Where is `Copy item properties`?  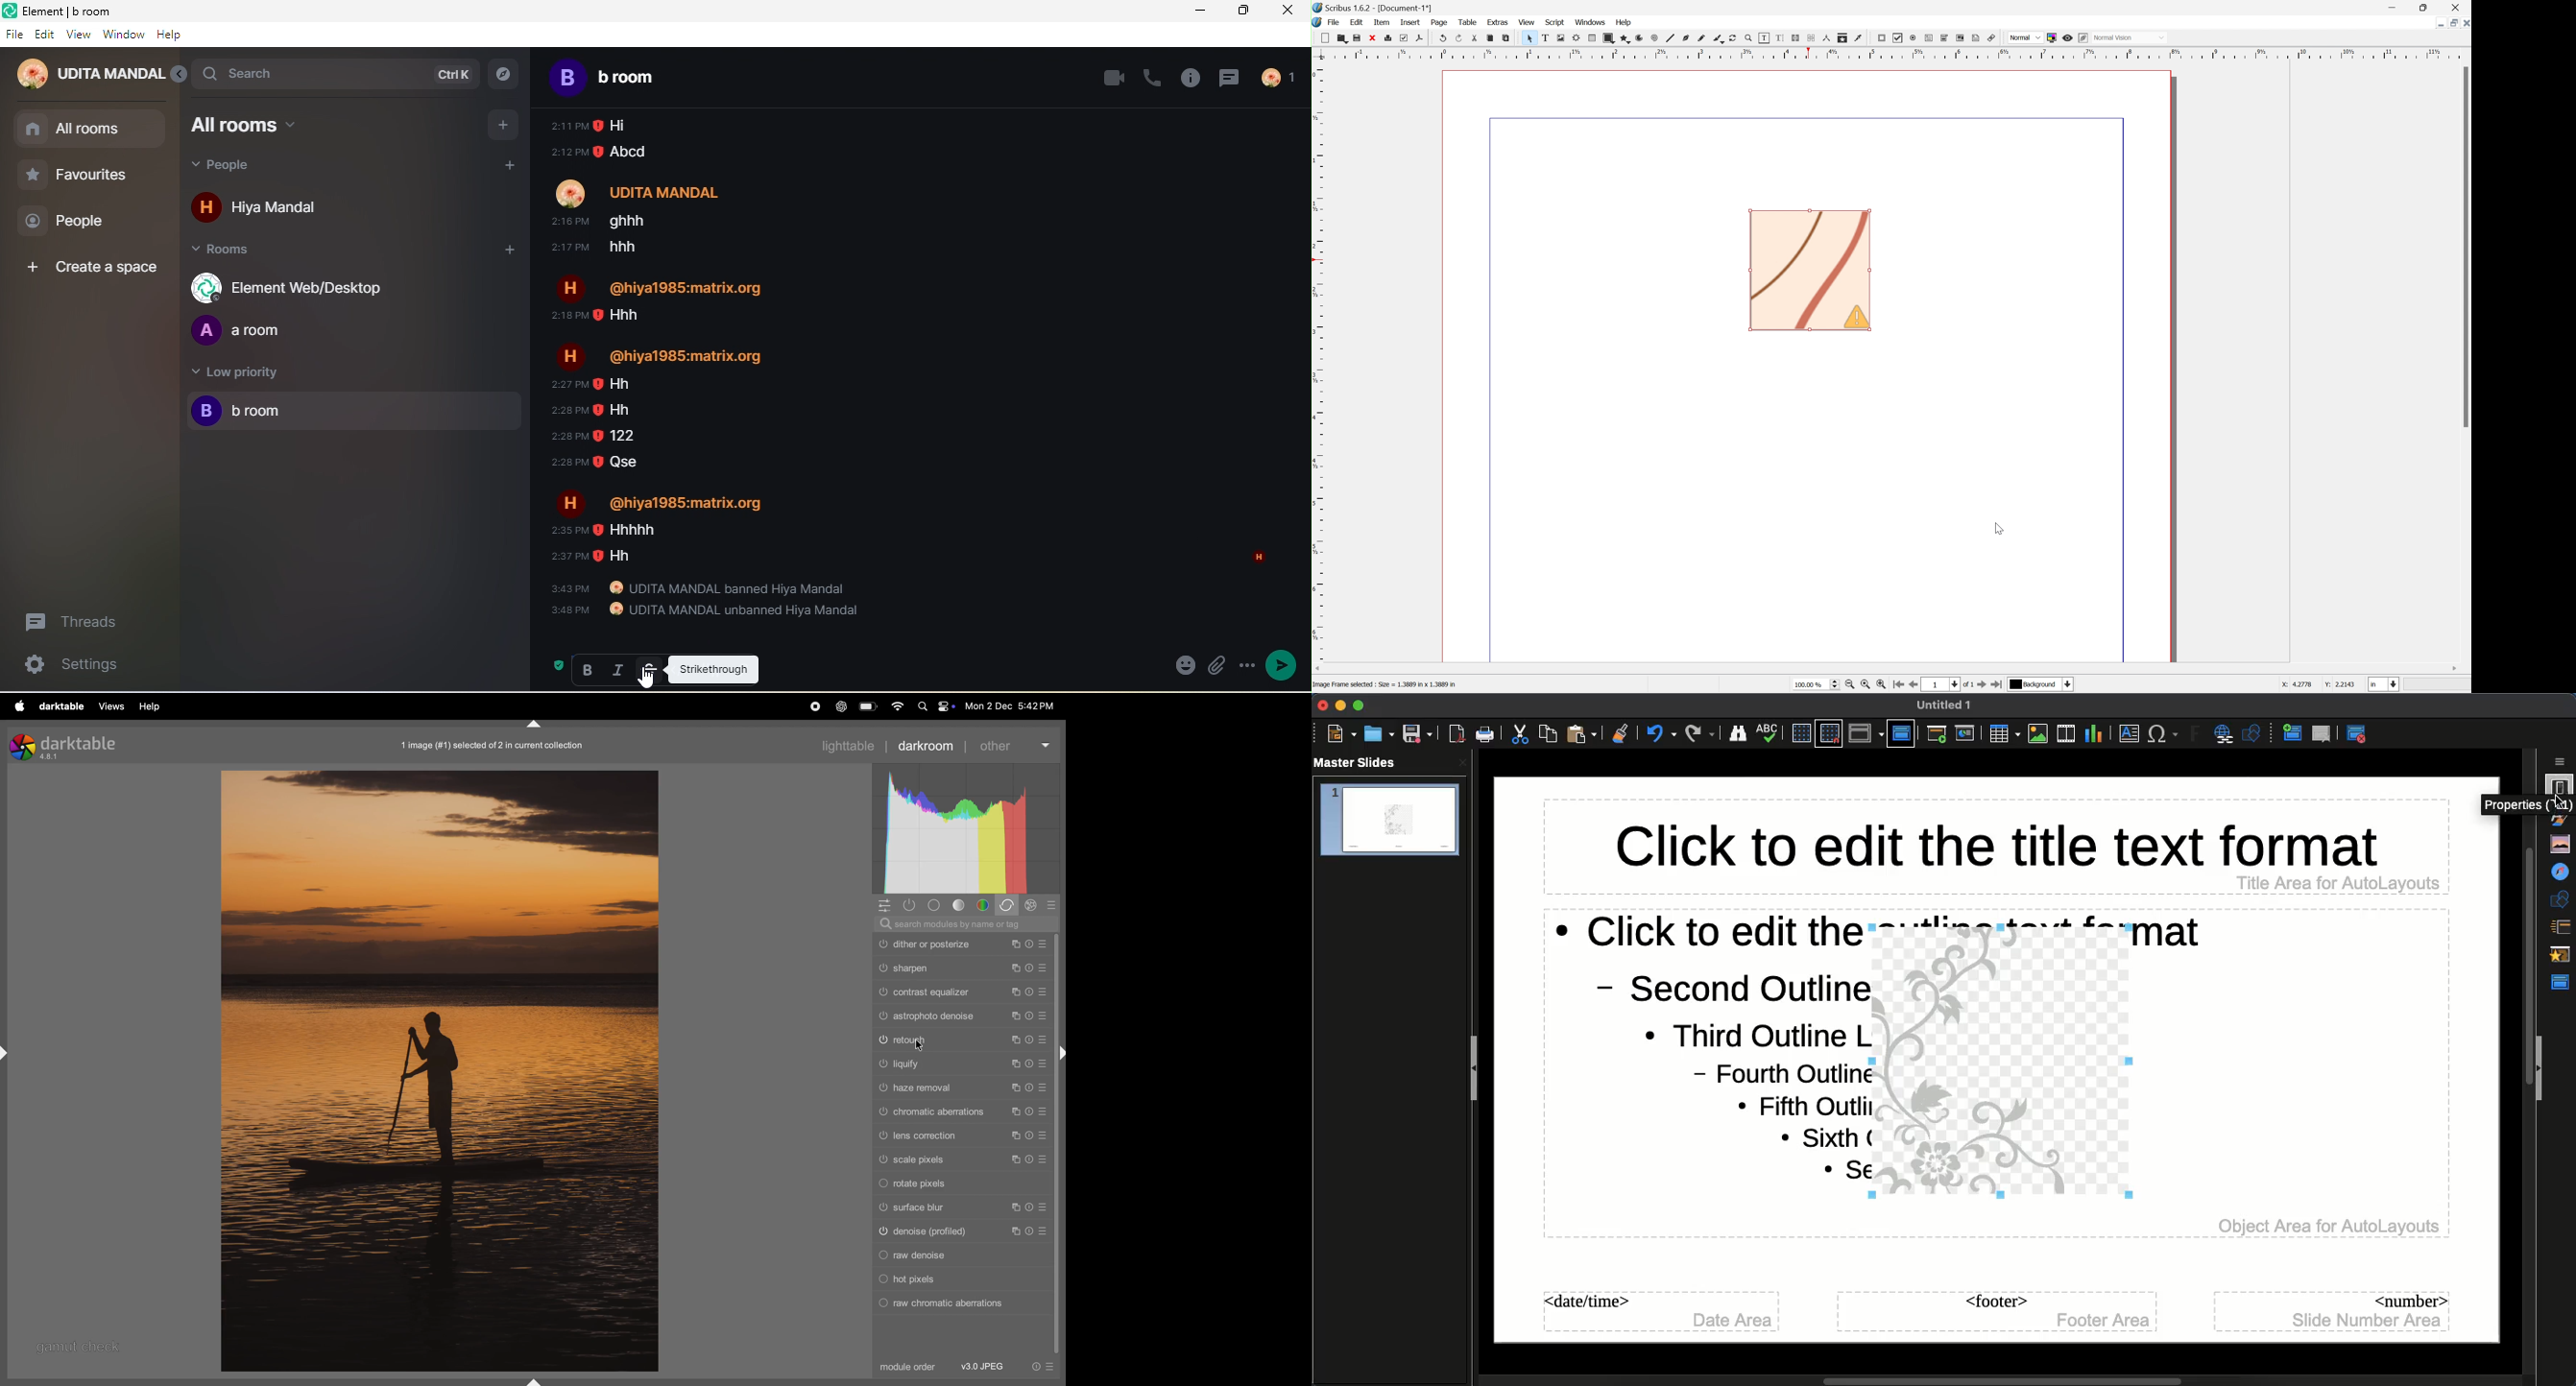
Copy item properties is located at coordinates (1845, 38).